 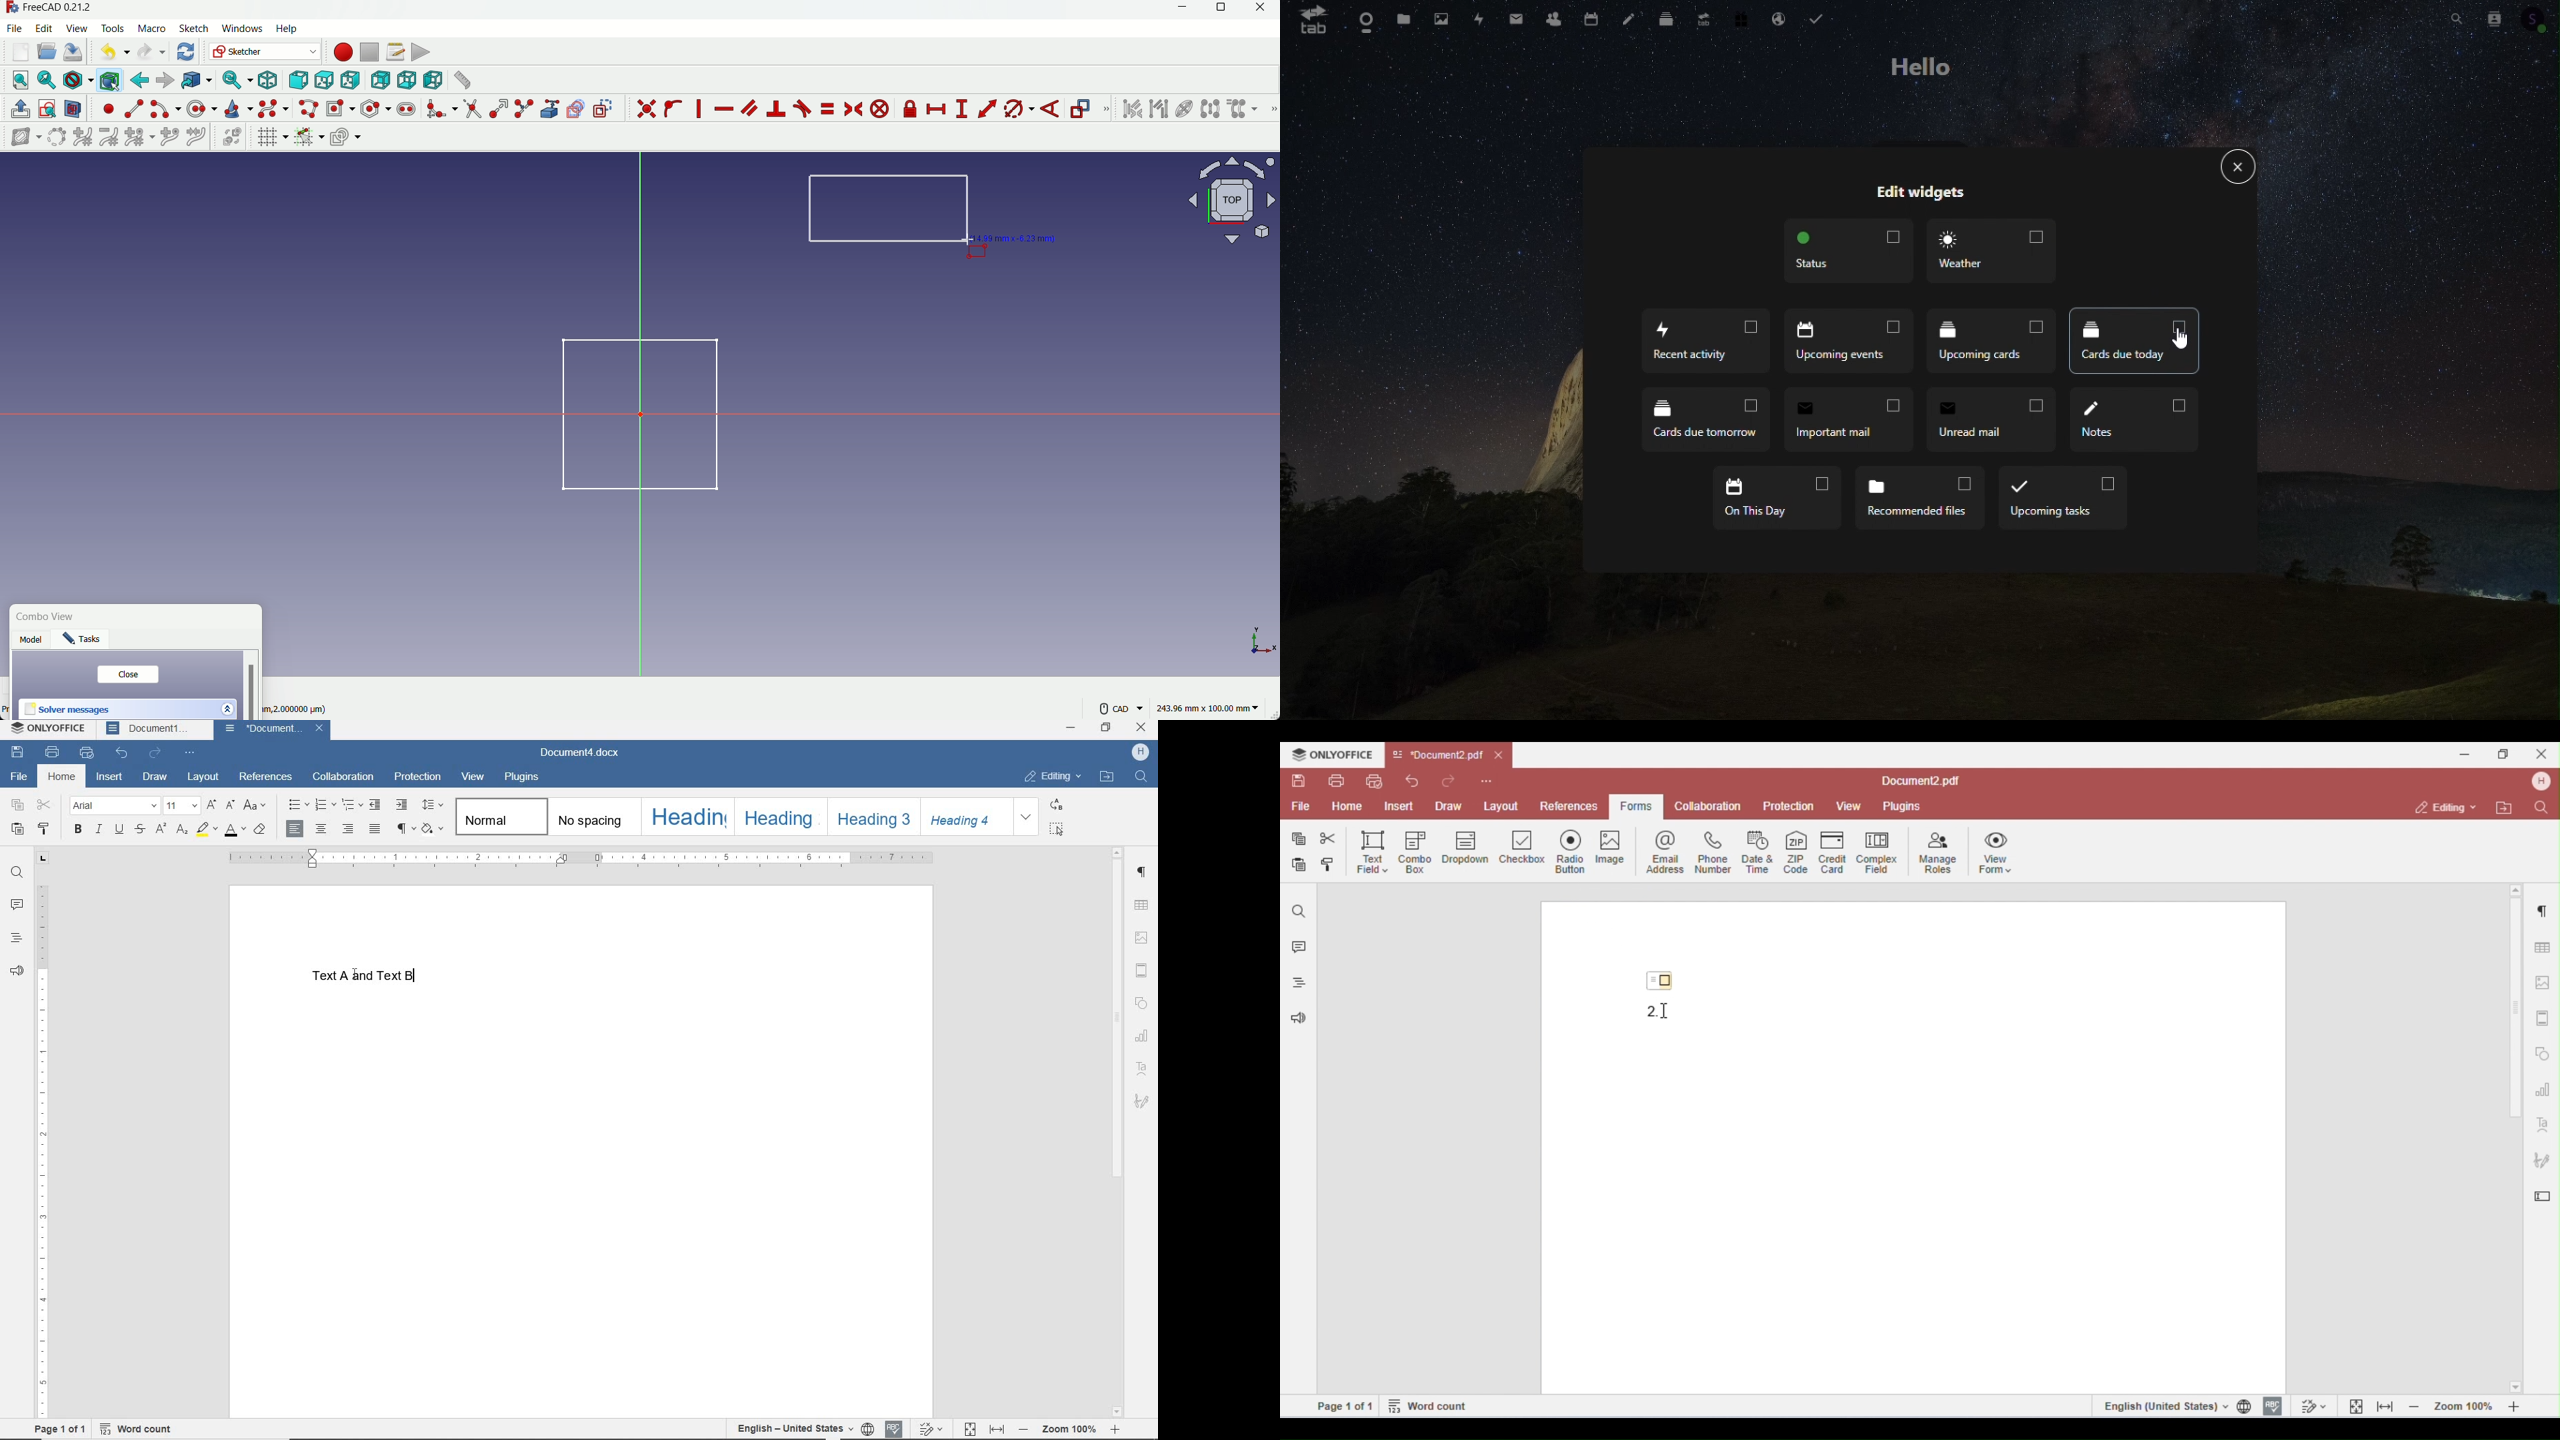 I want to click on select all, so click(x=20, y=79).